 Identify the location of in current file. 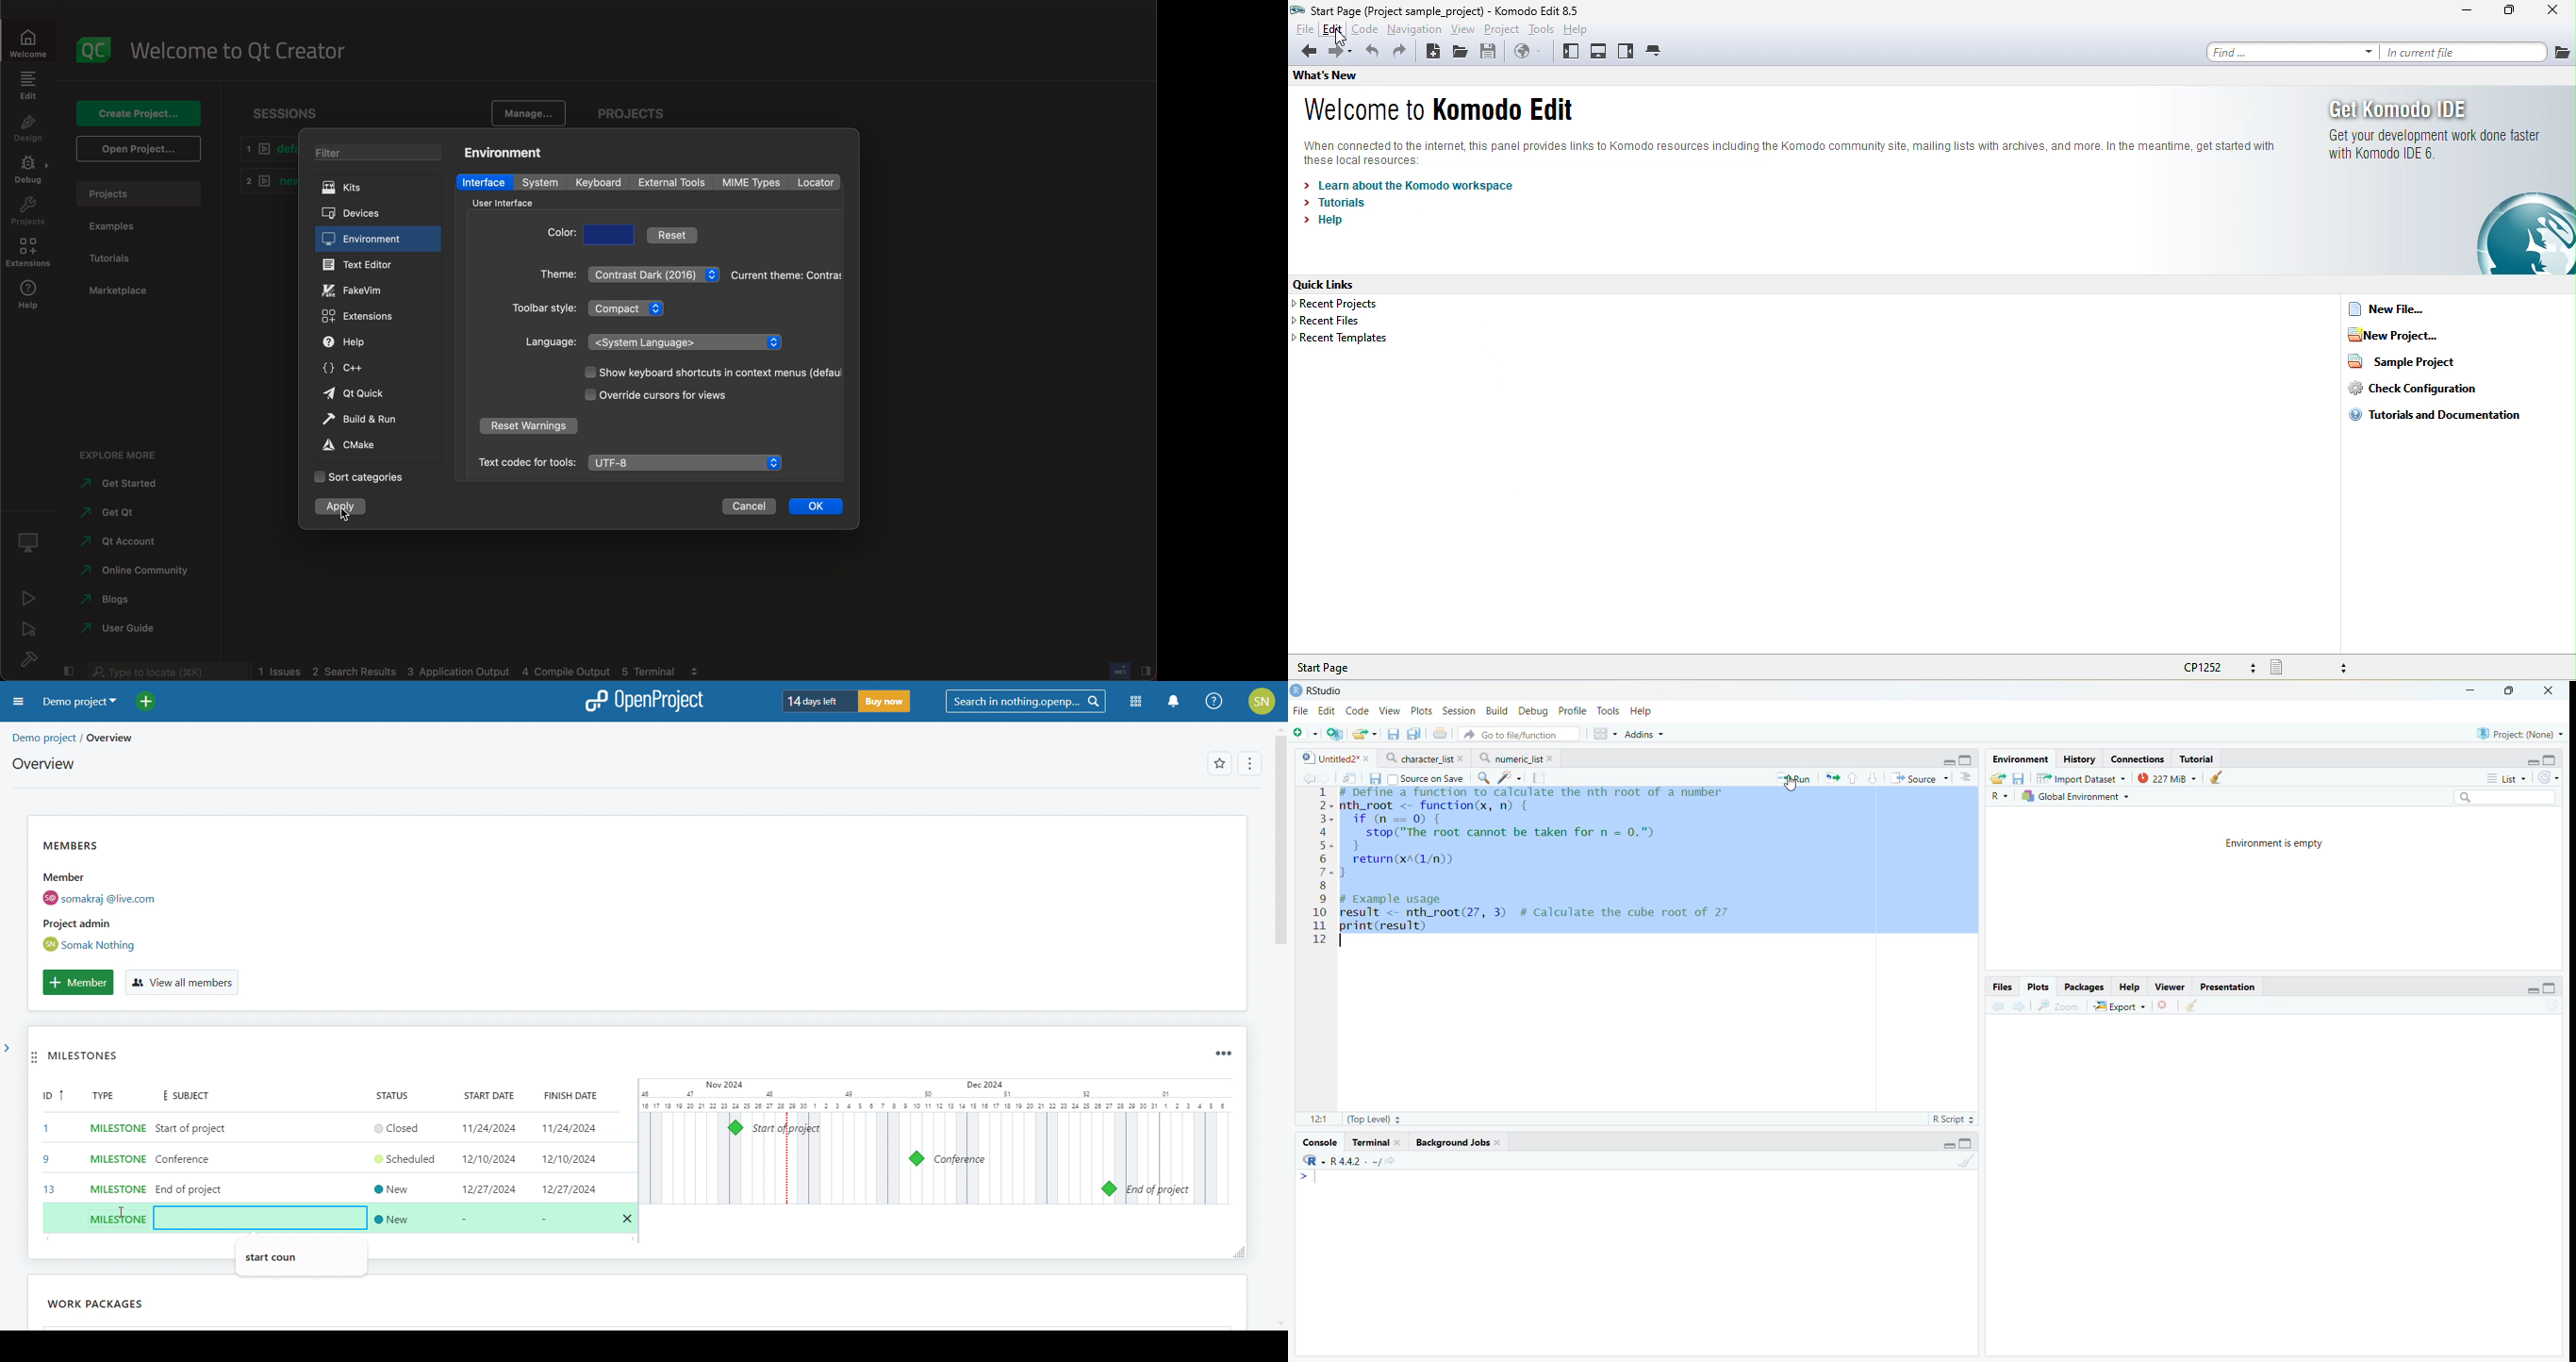
(2465, 50).